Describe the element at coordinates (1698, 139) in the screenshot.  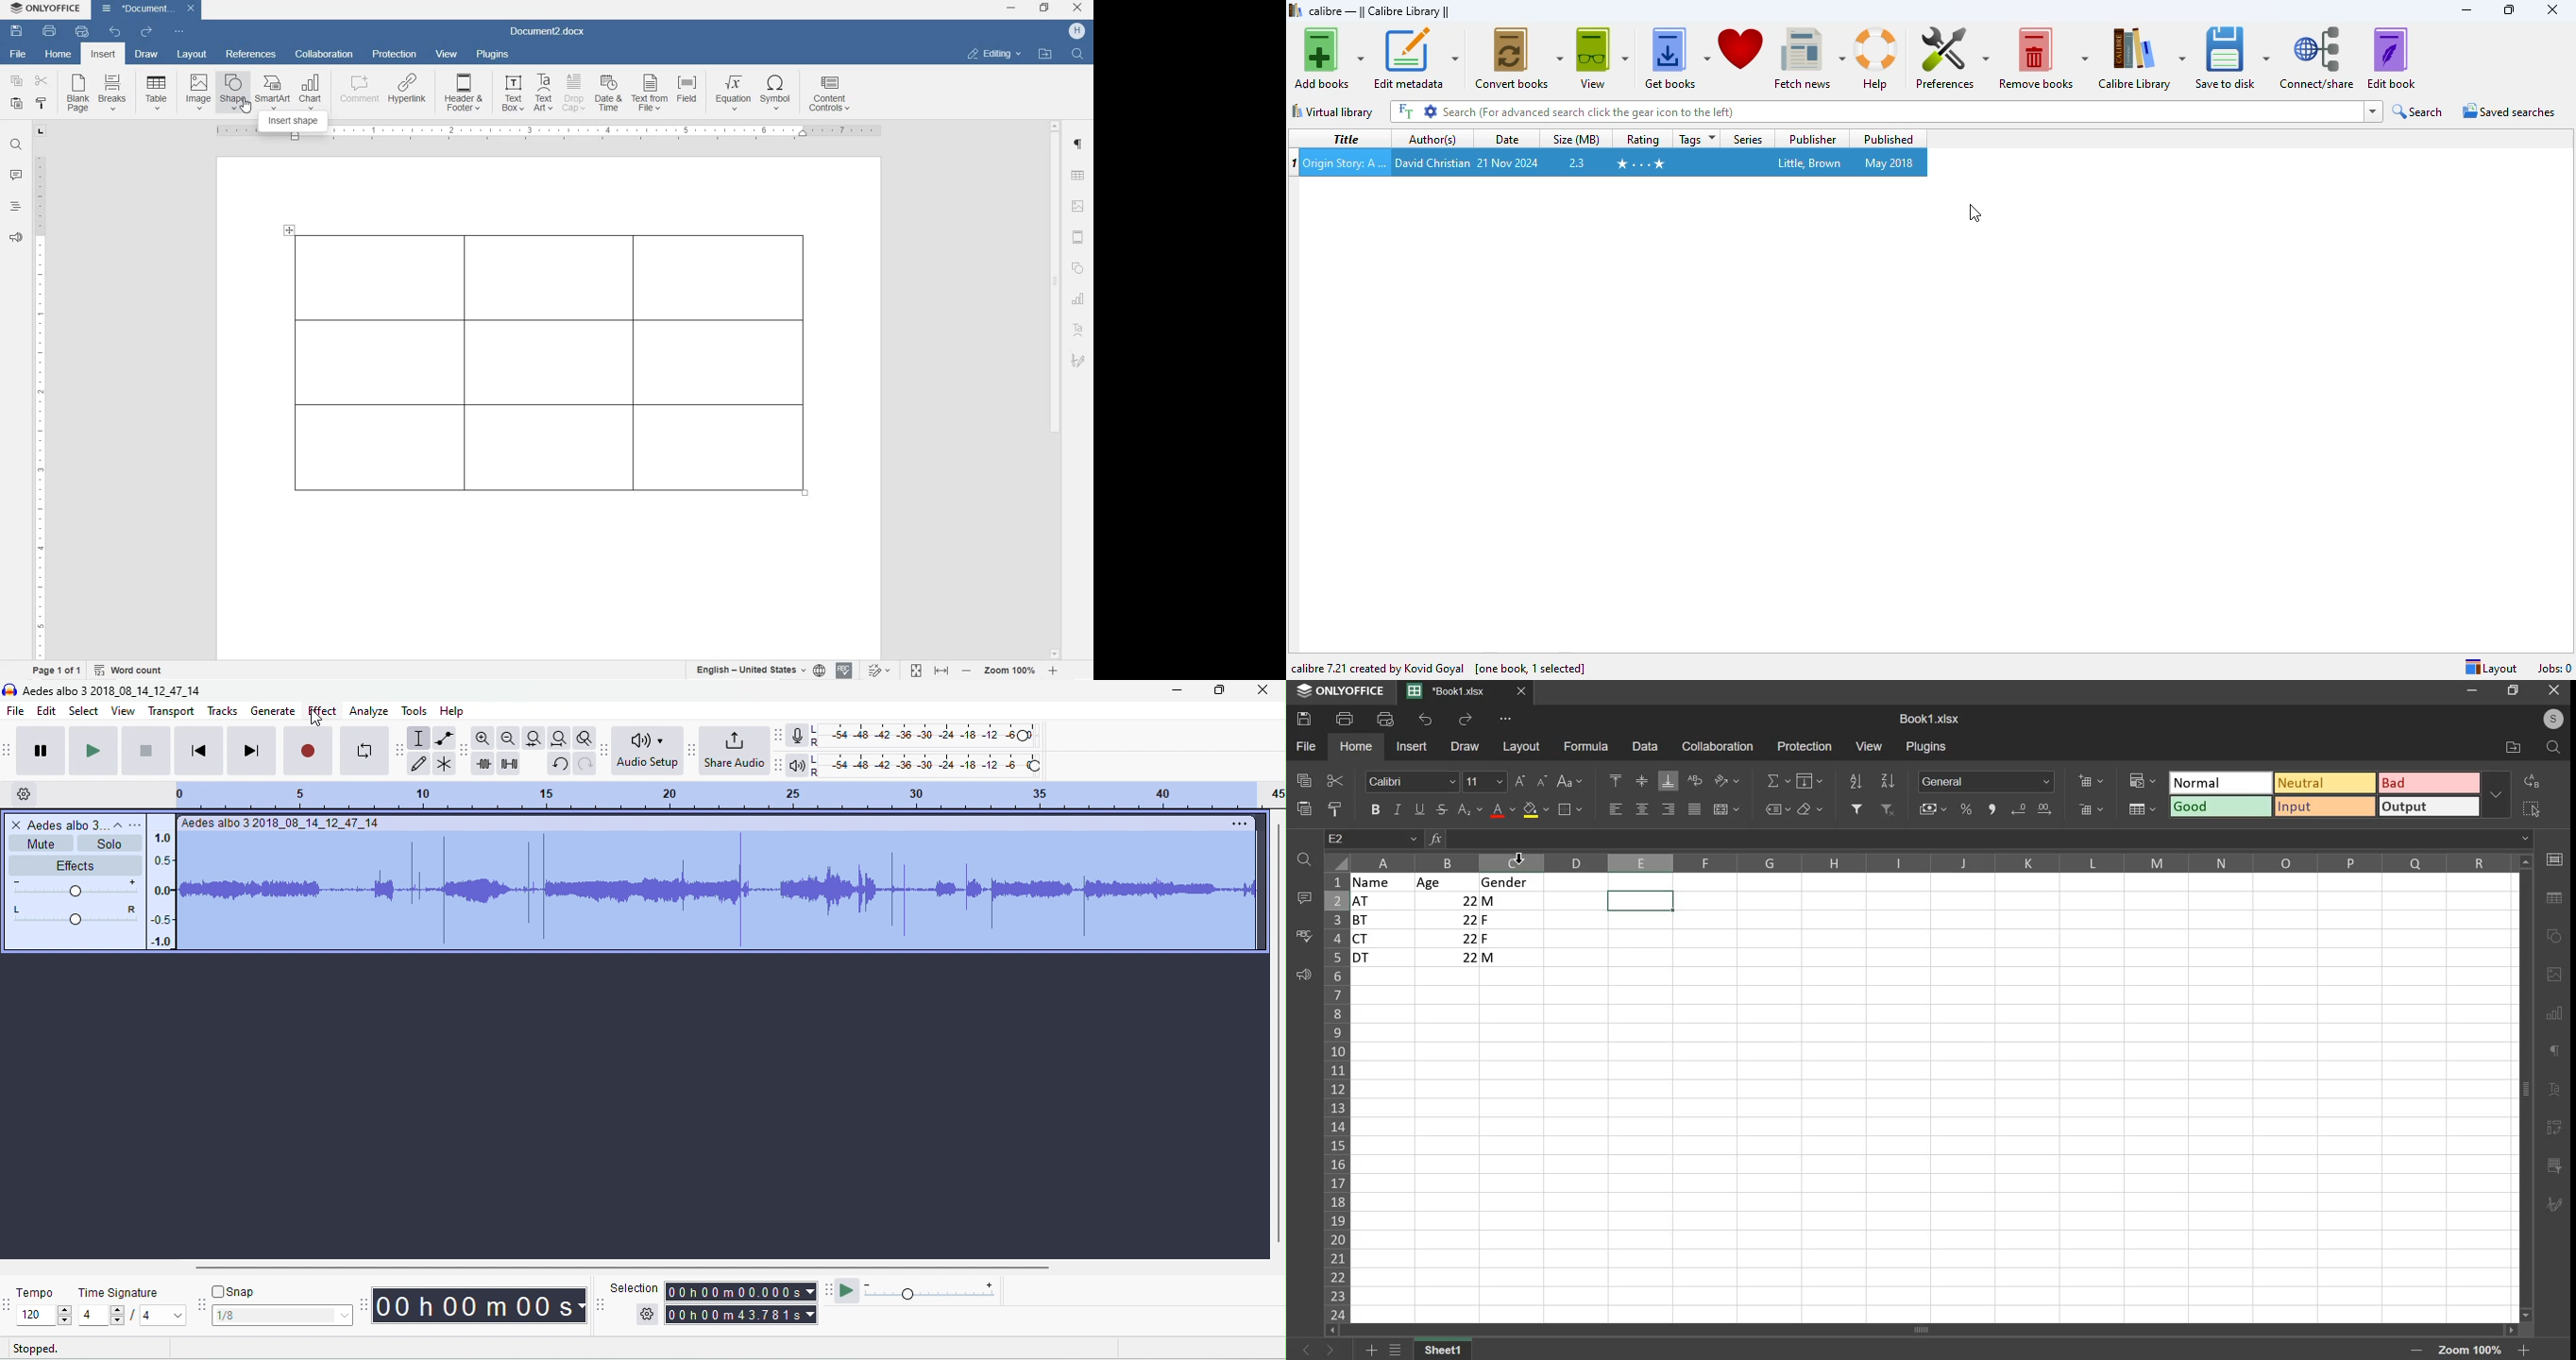
I see `tags` at that location.